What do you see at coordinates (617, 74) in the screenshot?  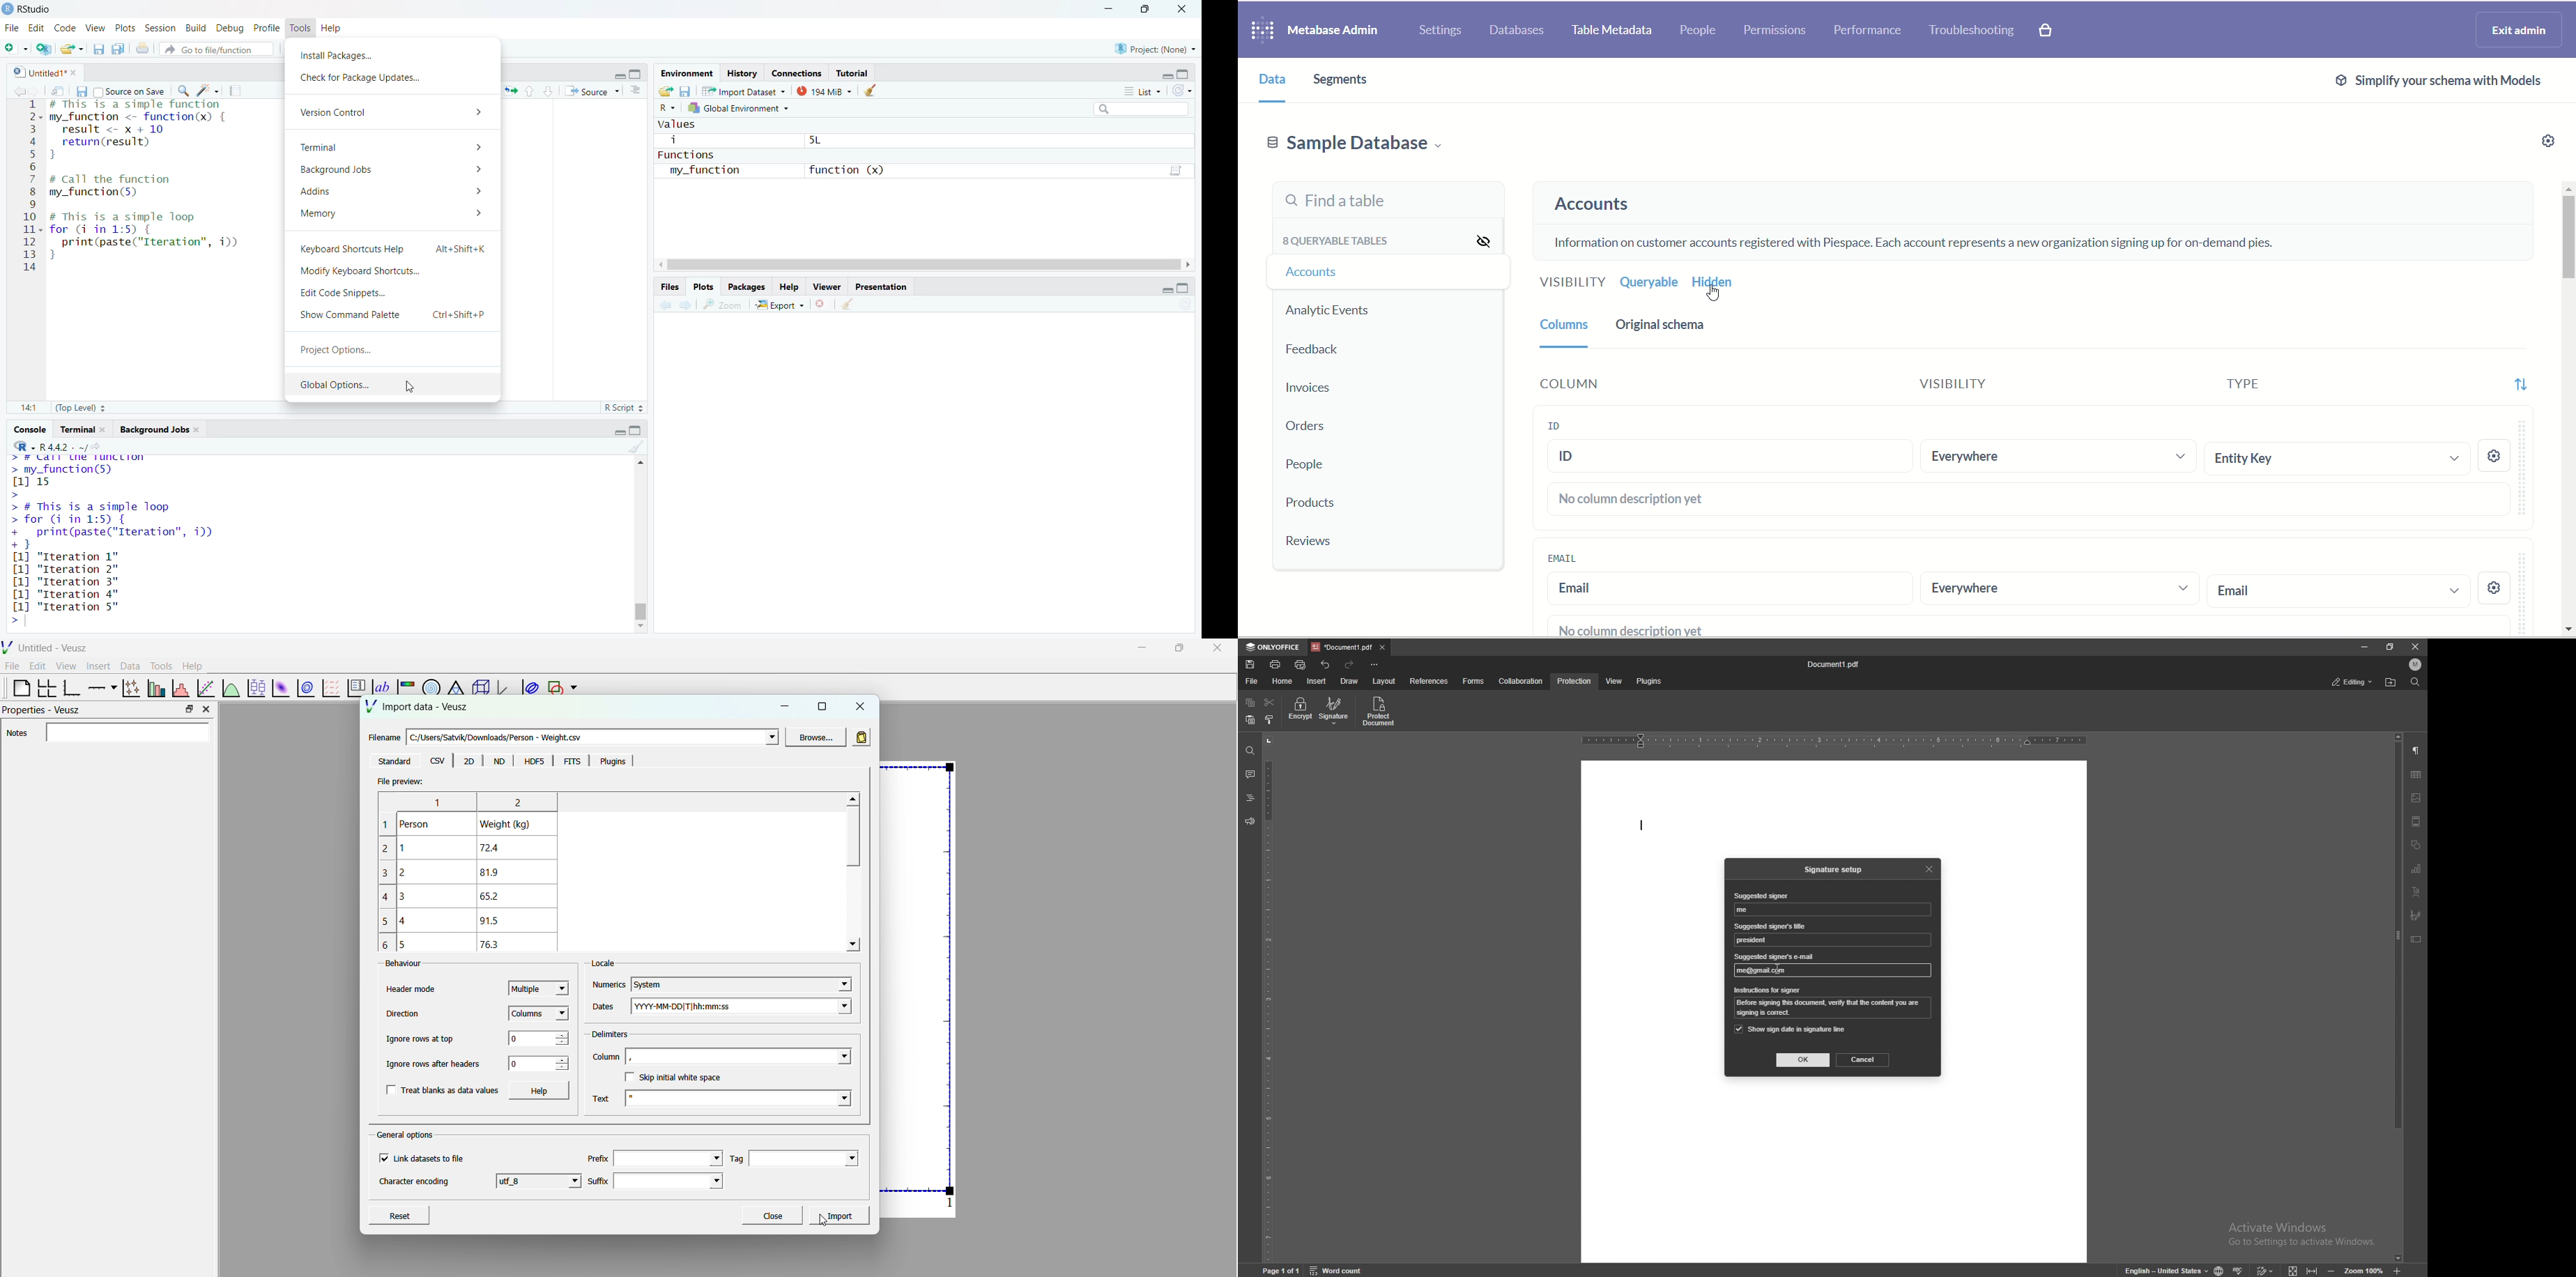 I see `minimize` at bounding box center [617, 74].